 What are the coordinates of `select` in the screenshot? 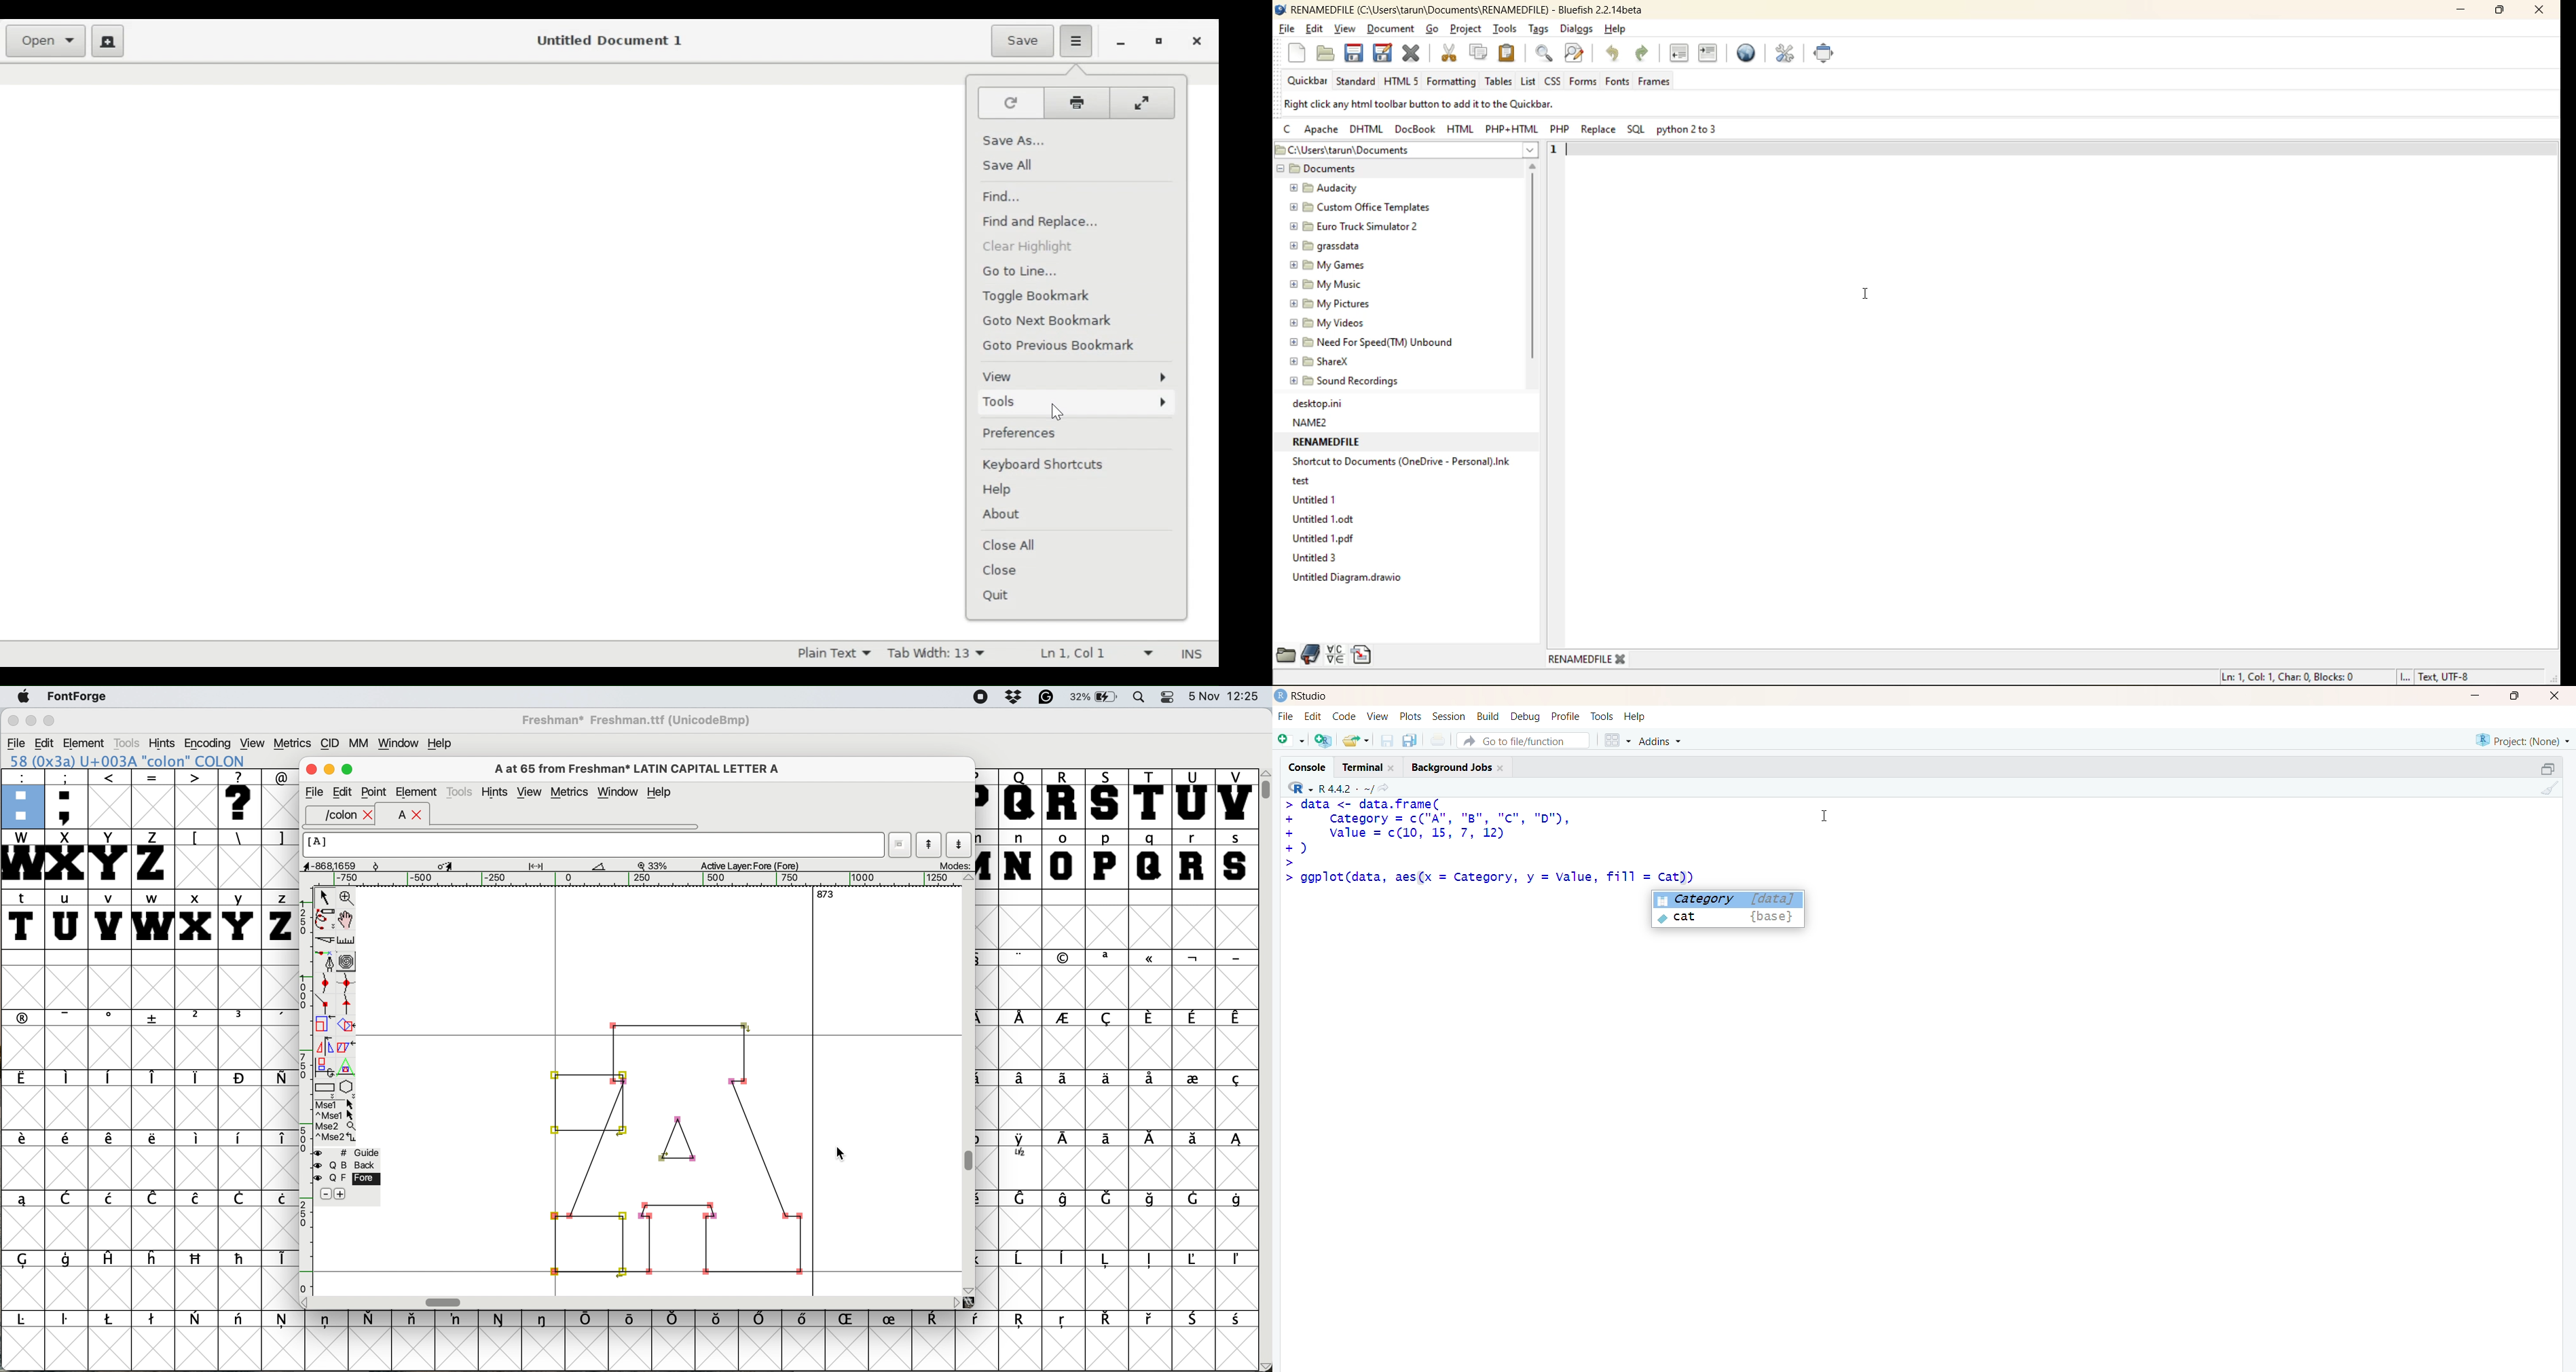 It's located at (323, 897).